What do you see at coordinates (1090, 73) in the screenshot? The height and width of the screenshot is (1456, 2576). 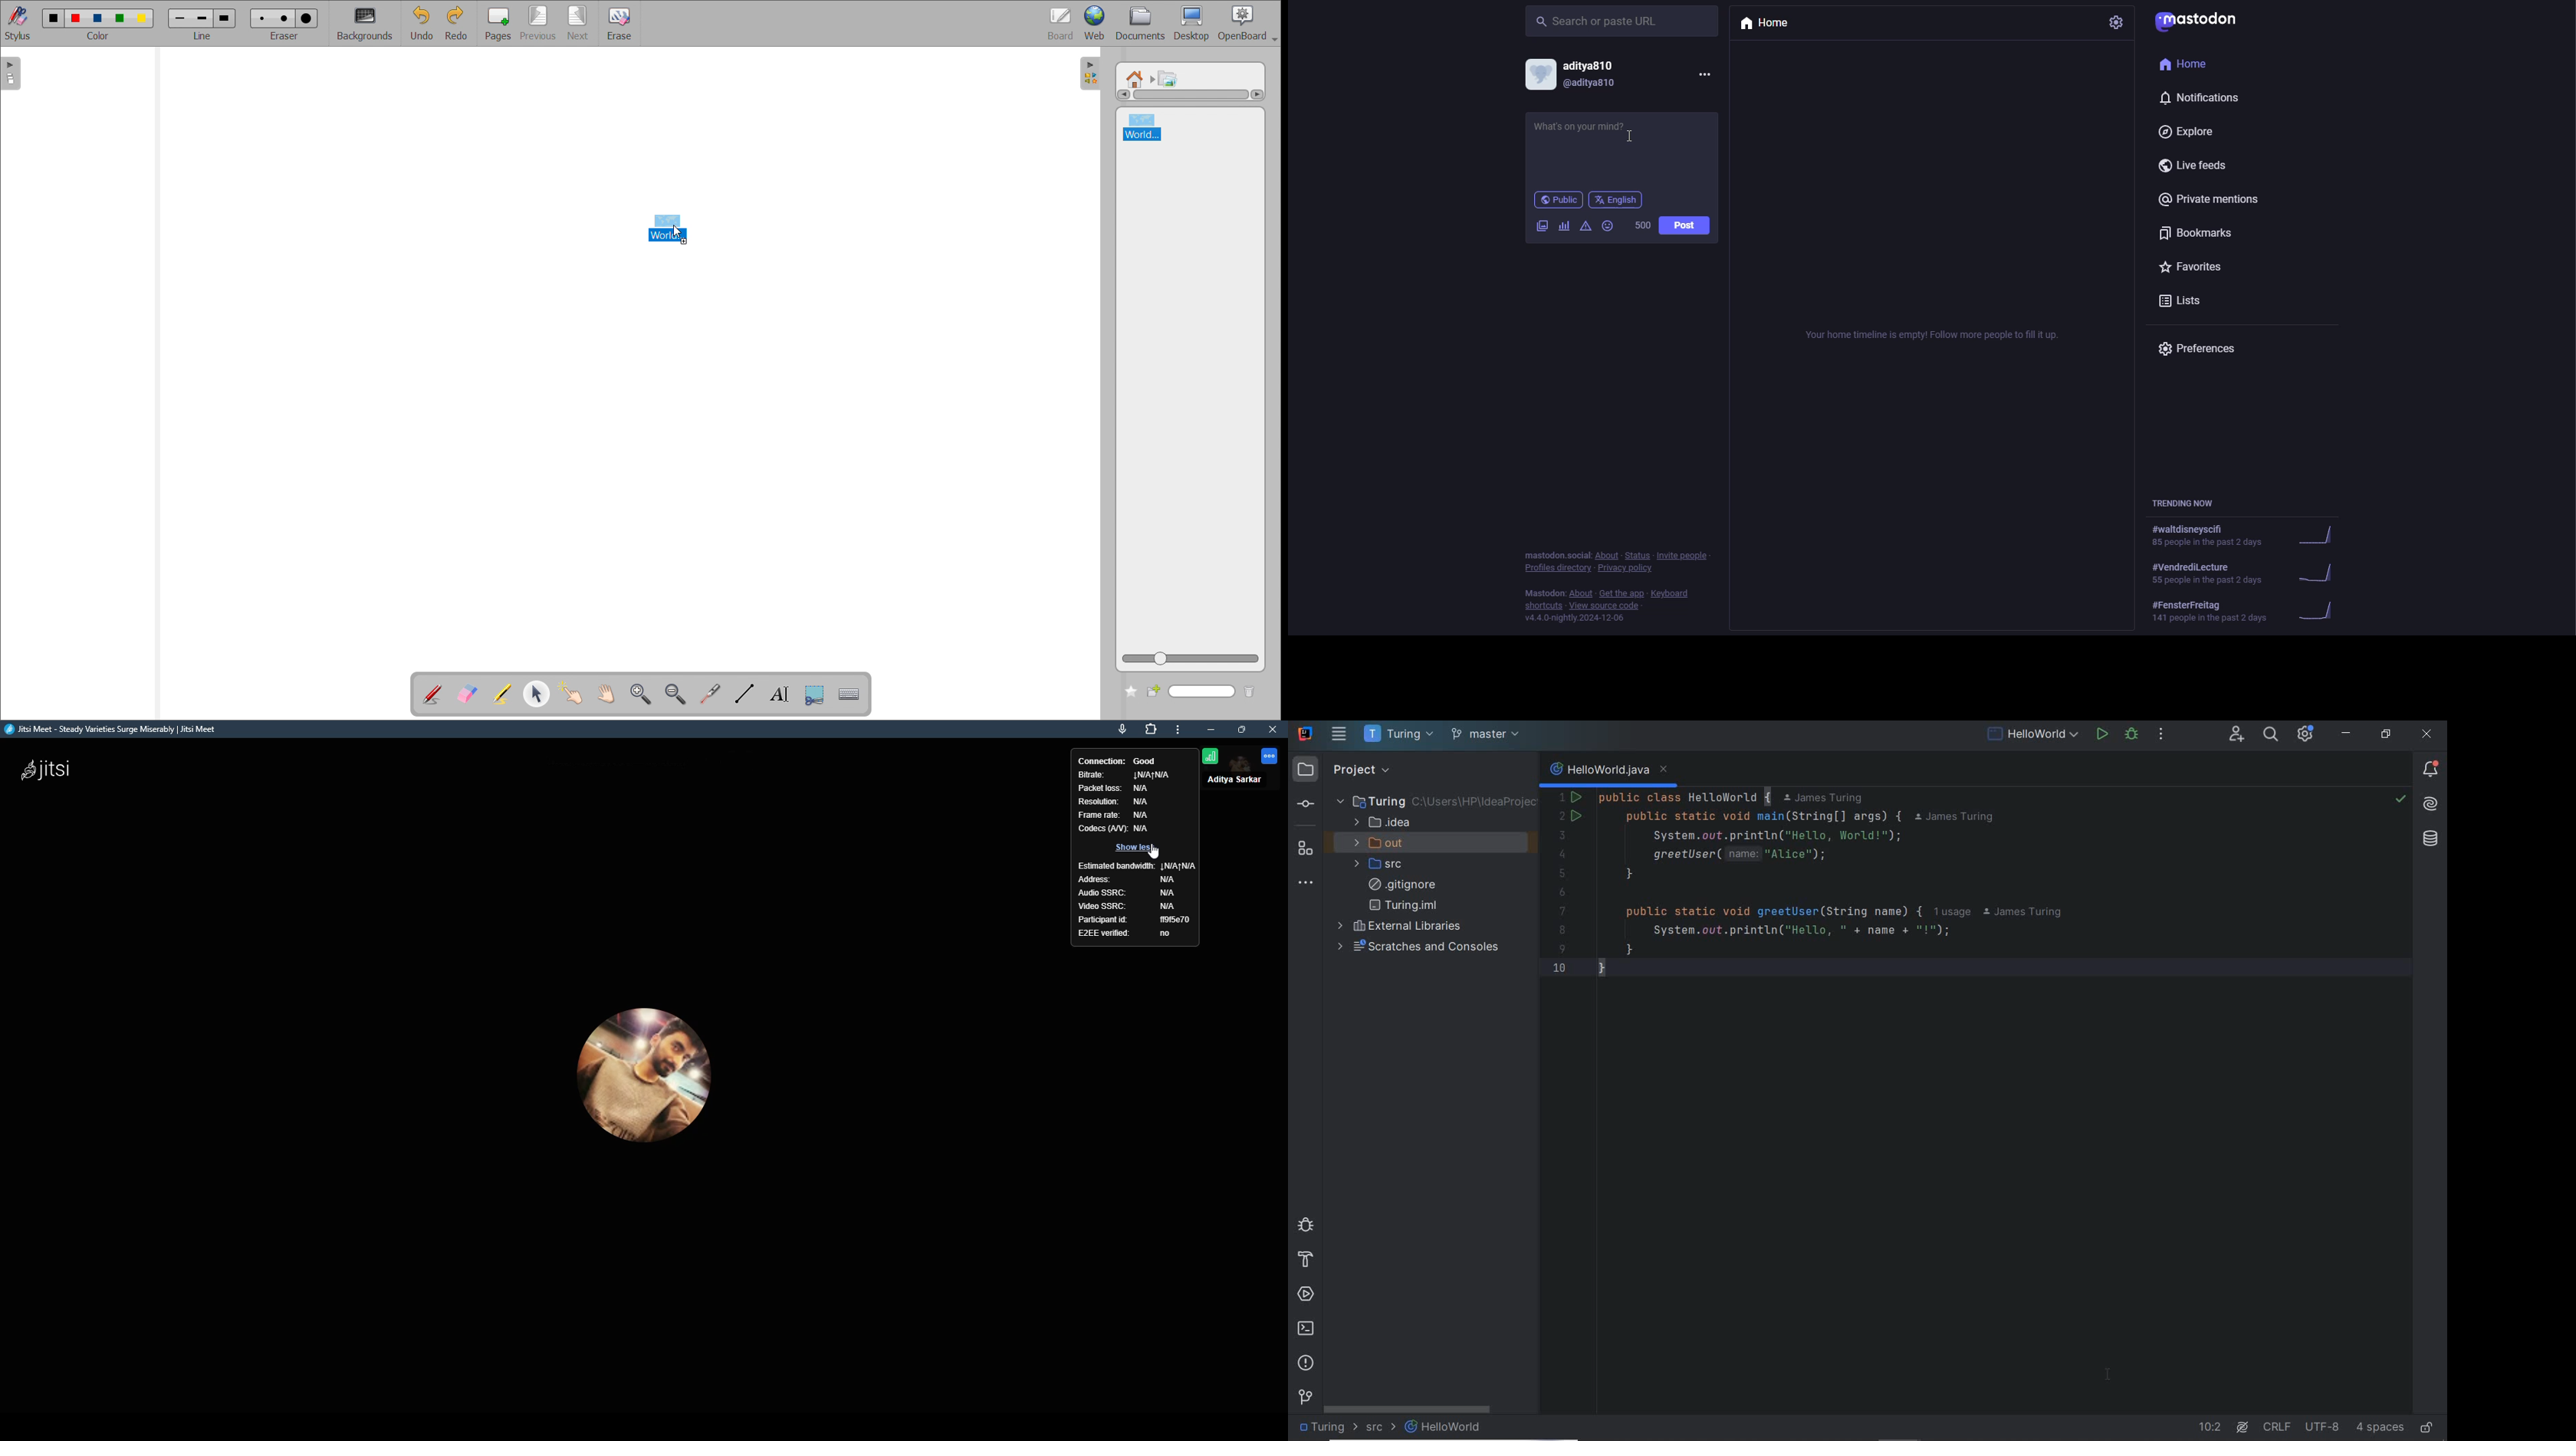 I see `open folders view` at bounding box center [1090, 73].